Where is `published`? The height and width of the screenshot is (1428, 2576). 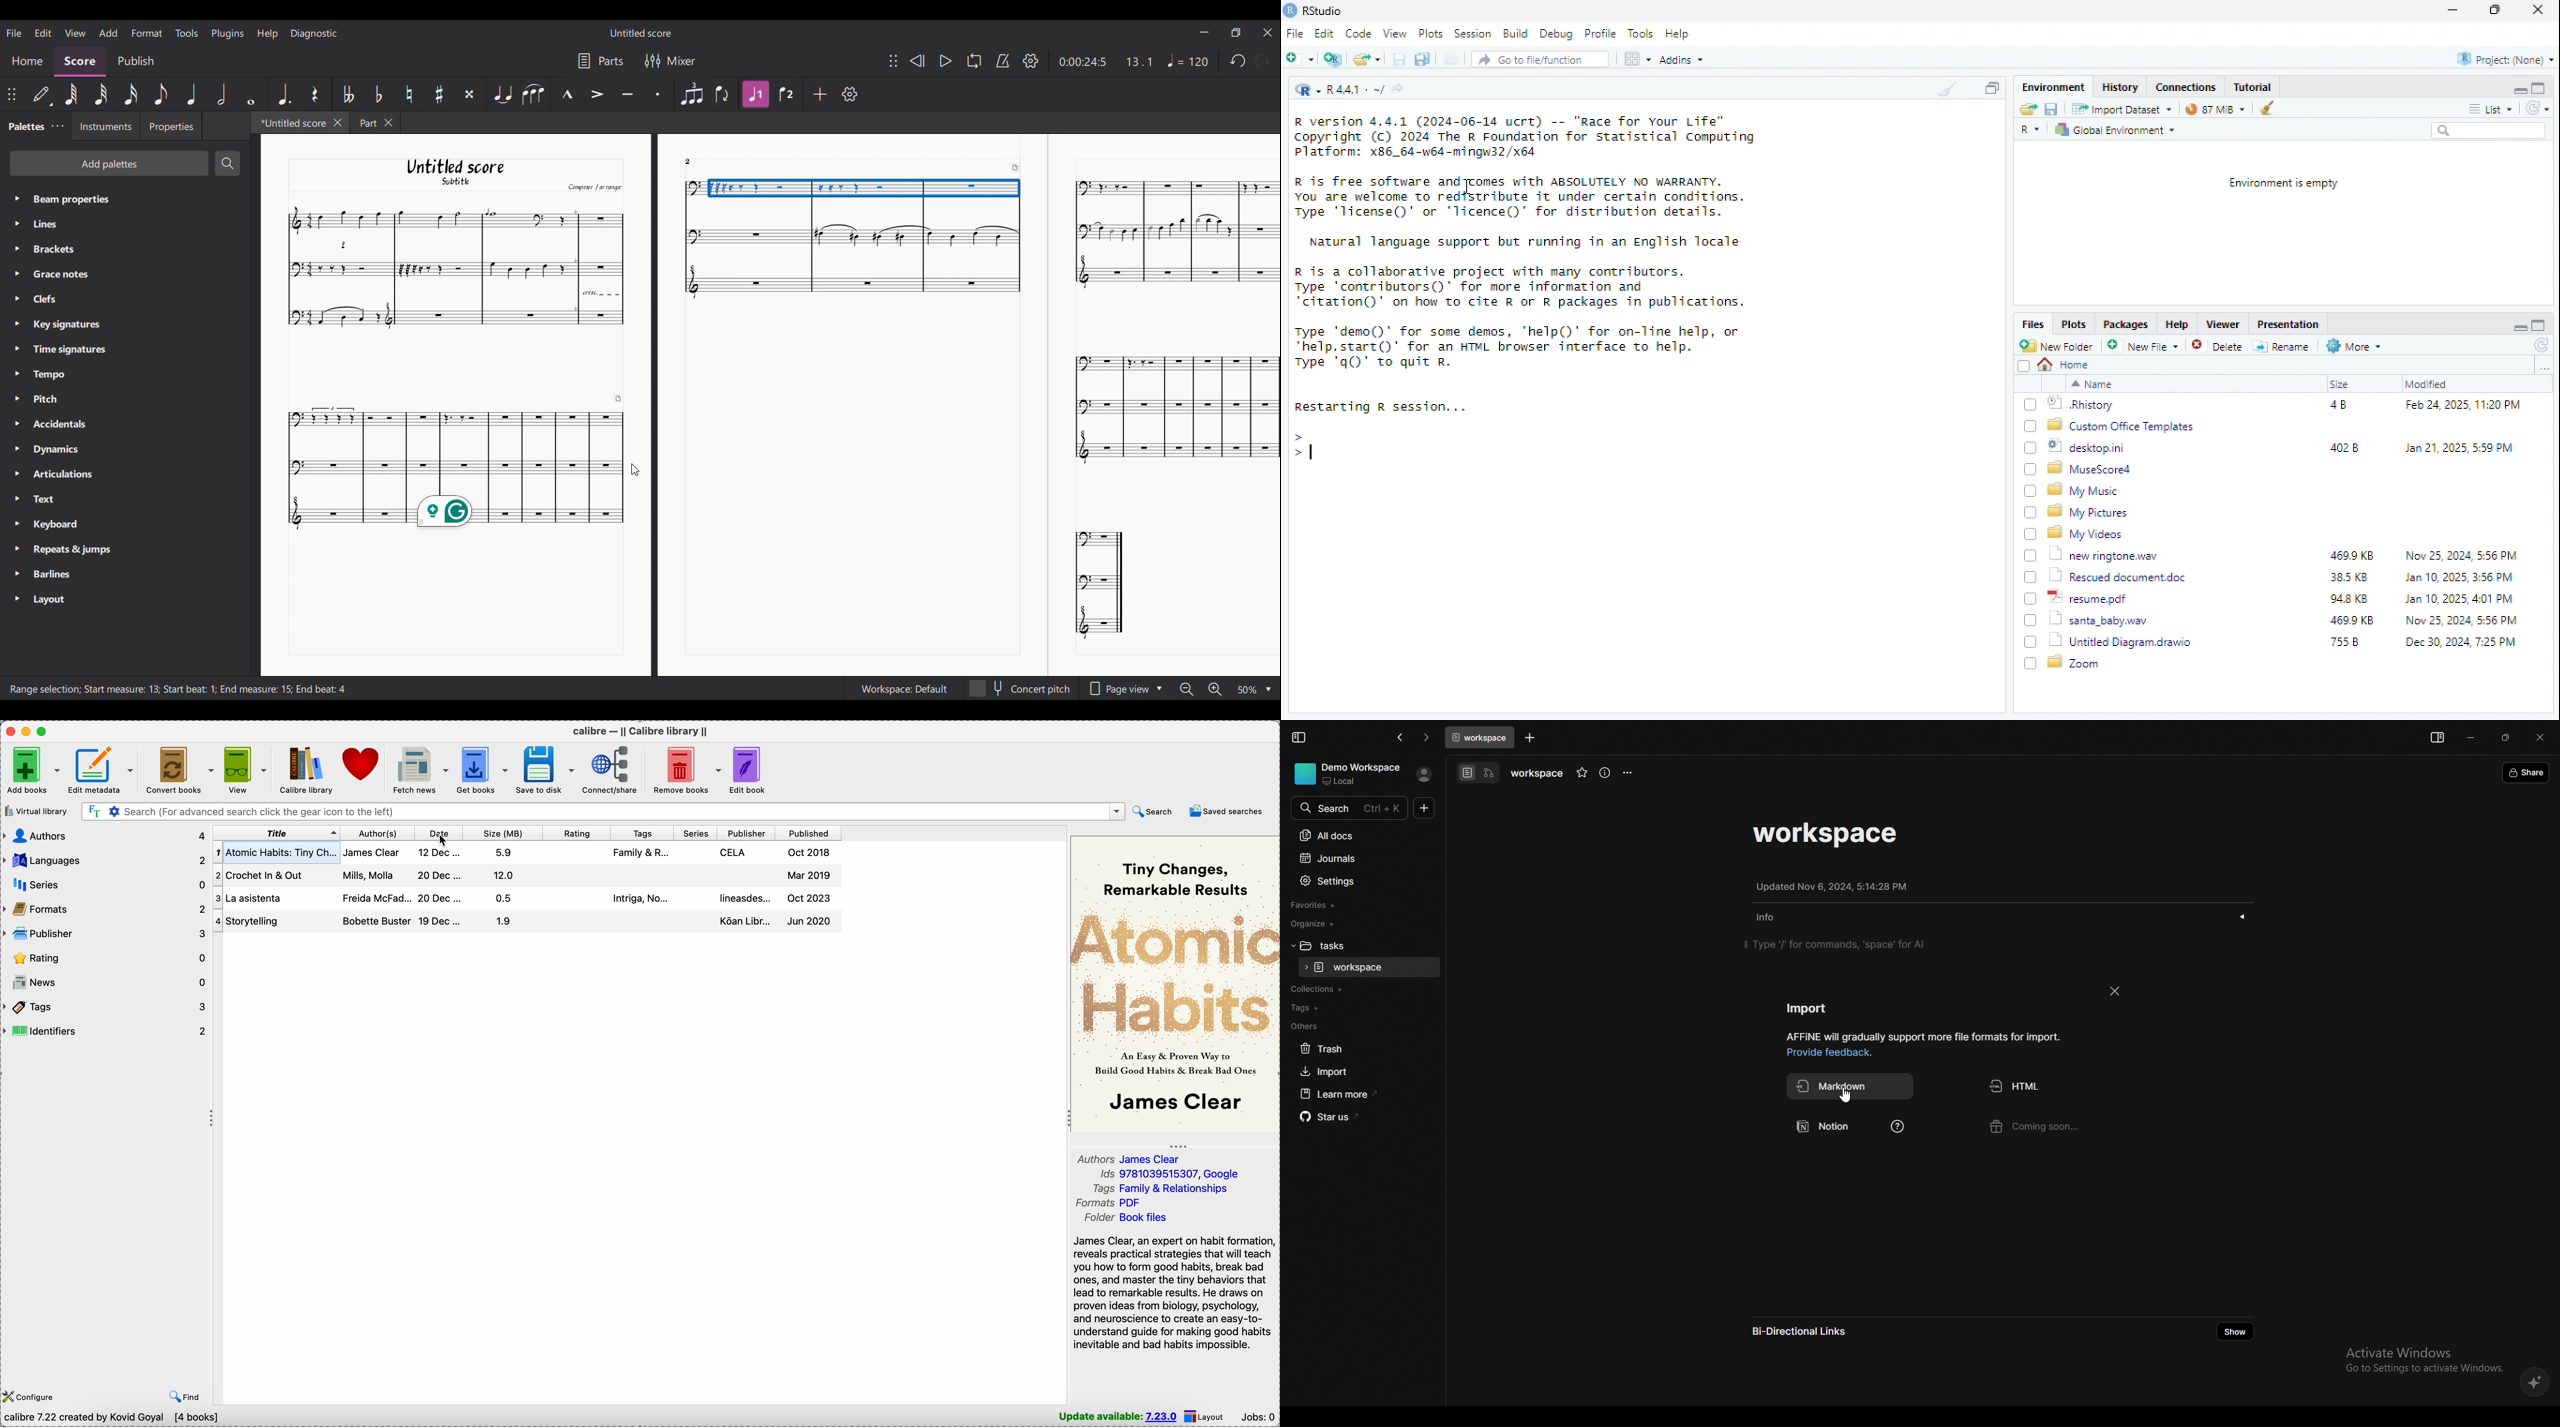 published is located at coordinates (808, 834).